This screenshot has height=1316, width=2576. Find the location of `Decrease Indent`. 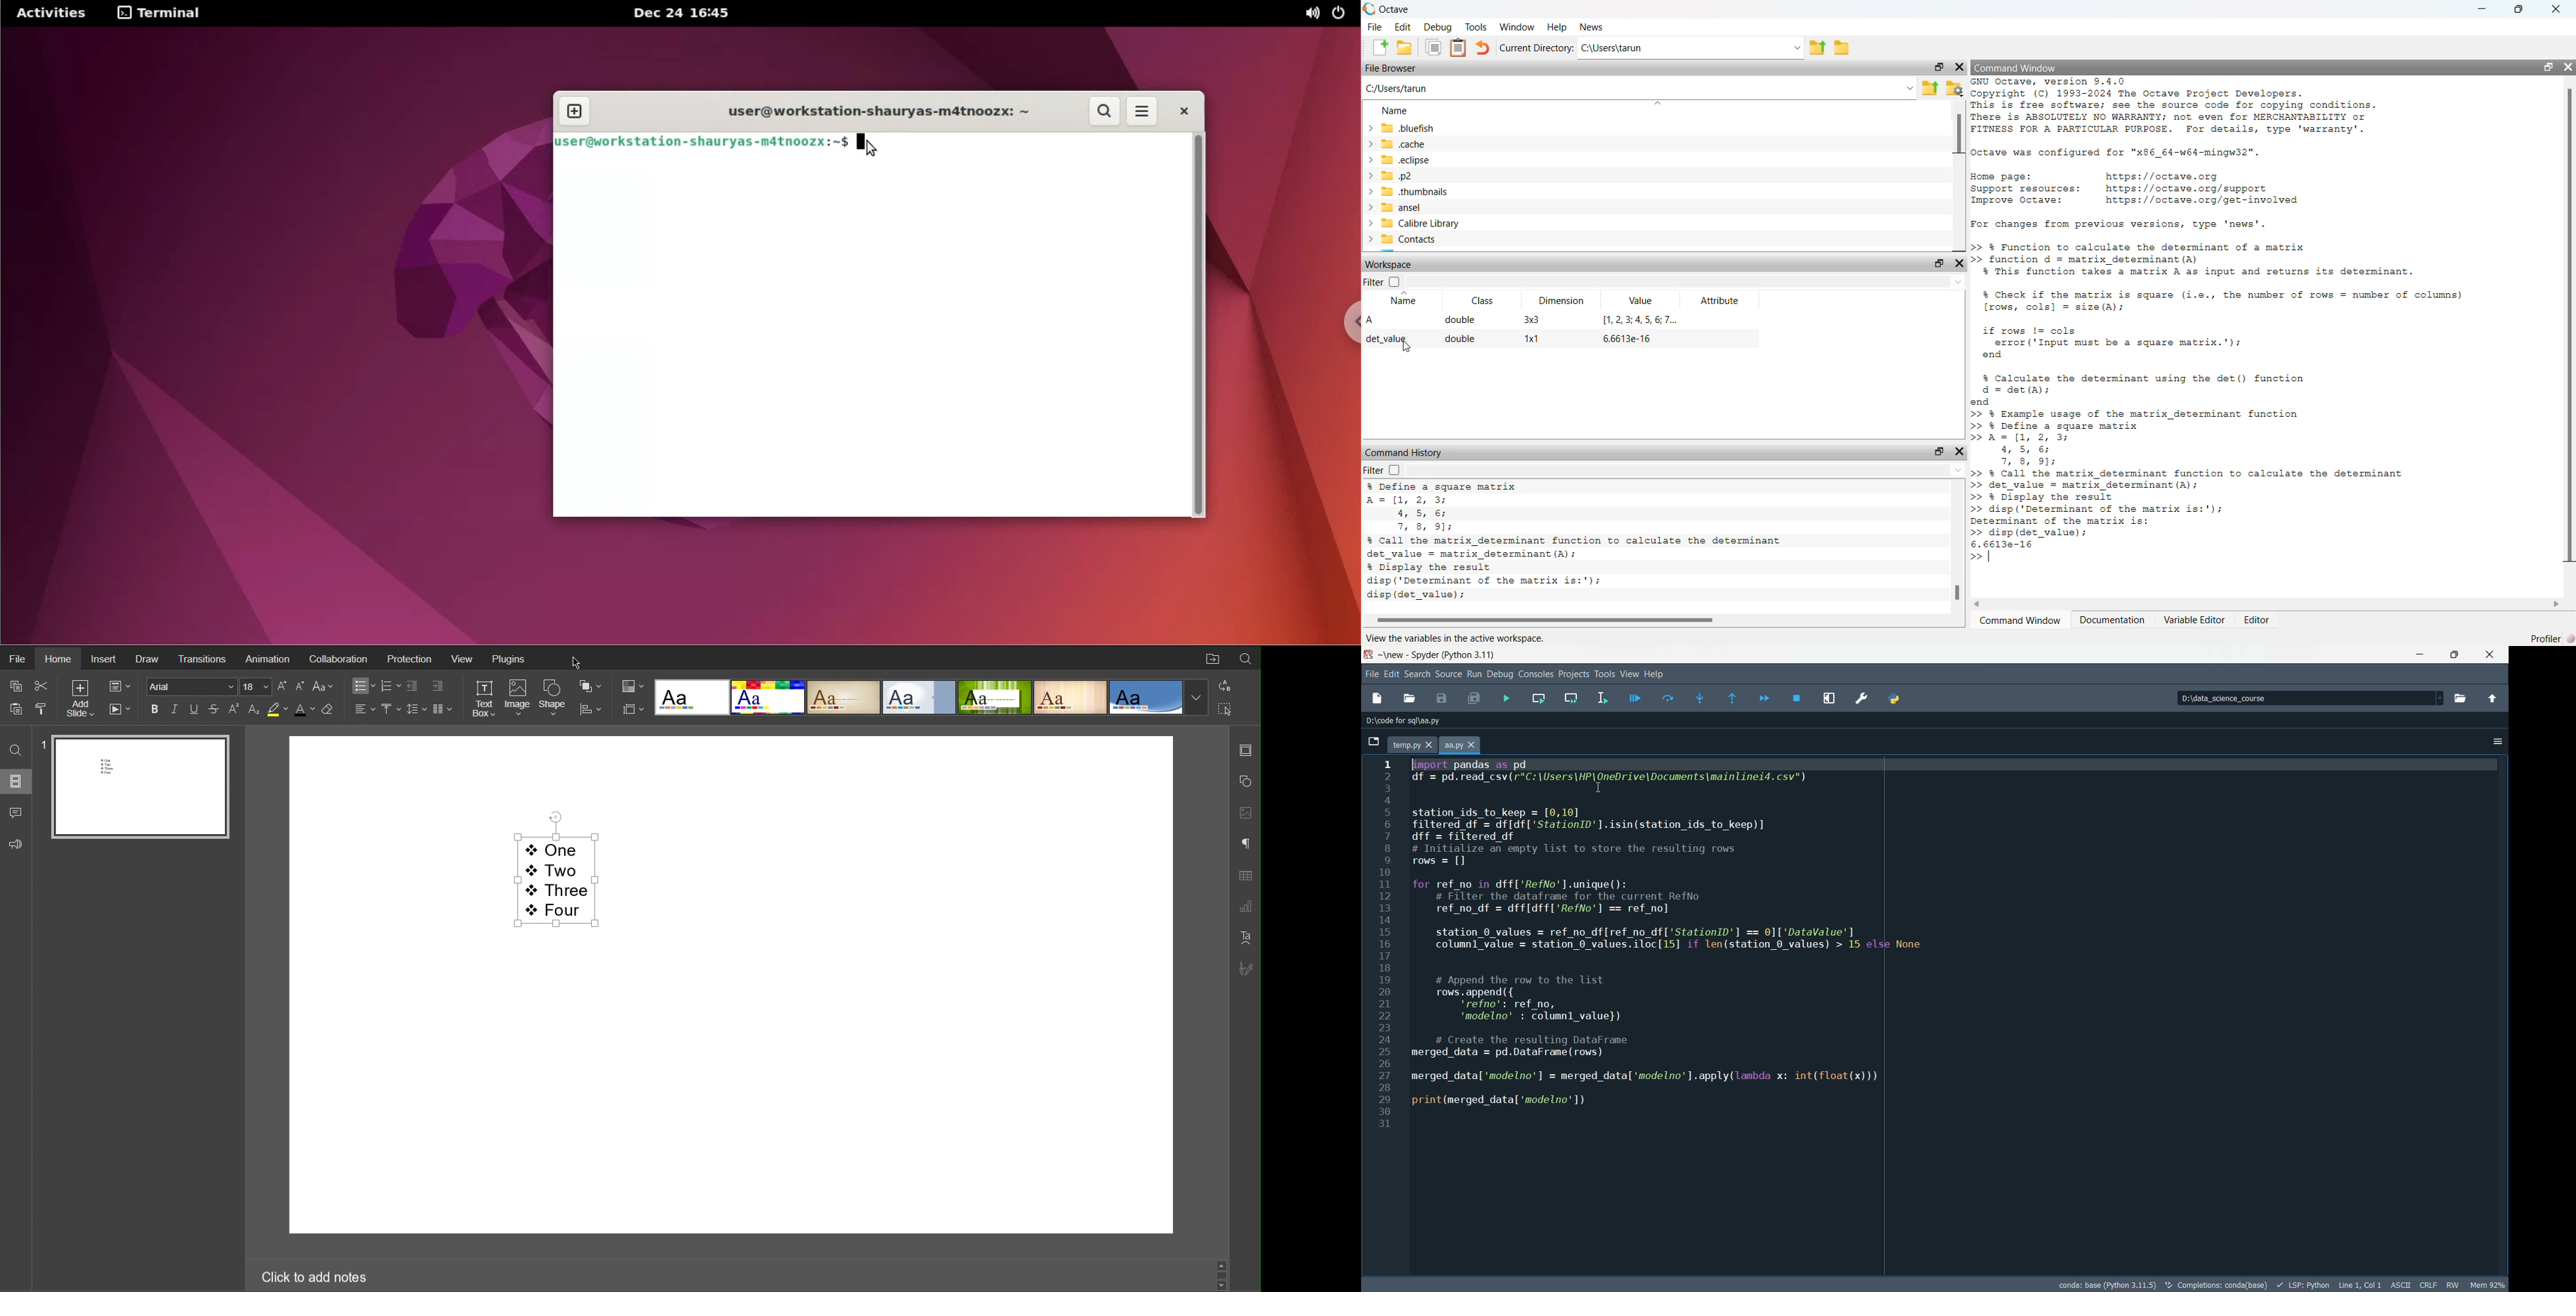

Decrease Indent is located at coordinates (413, 687).